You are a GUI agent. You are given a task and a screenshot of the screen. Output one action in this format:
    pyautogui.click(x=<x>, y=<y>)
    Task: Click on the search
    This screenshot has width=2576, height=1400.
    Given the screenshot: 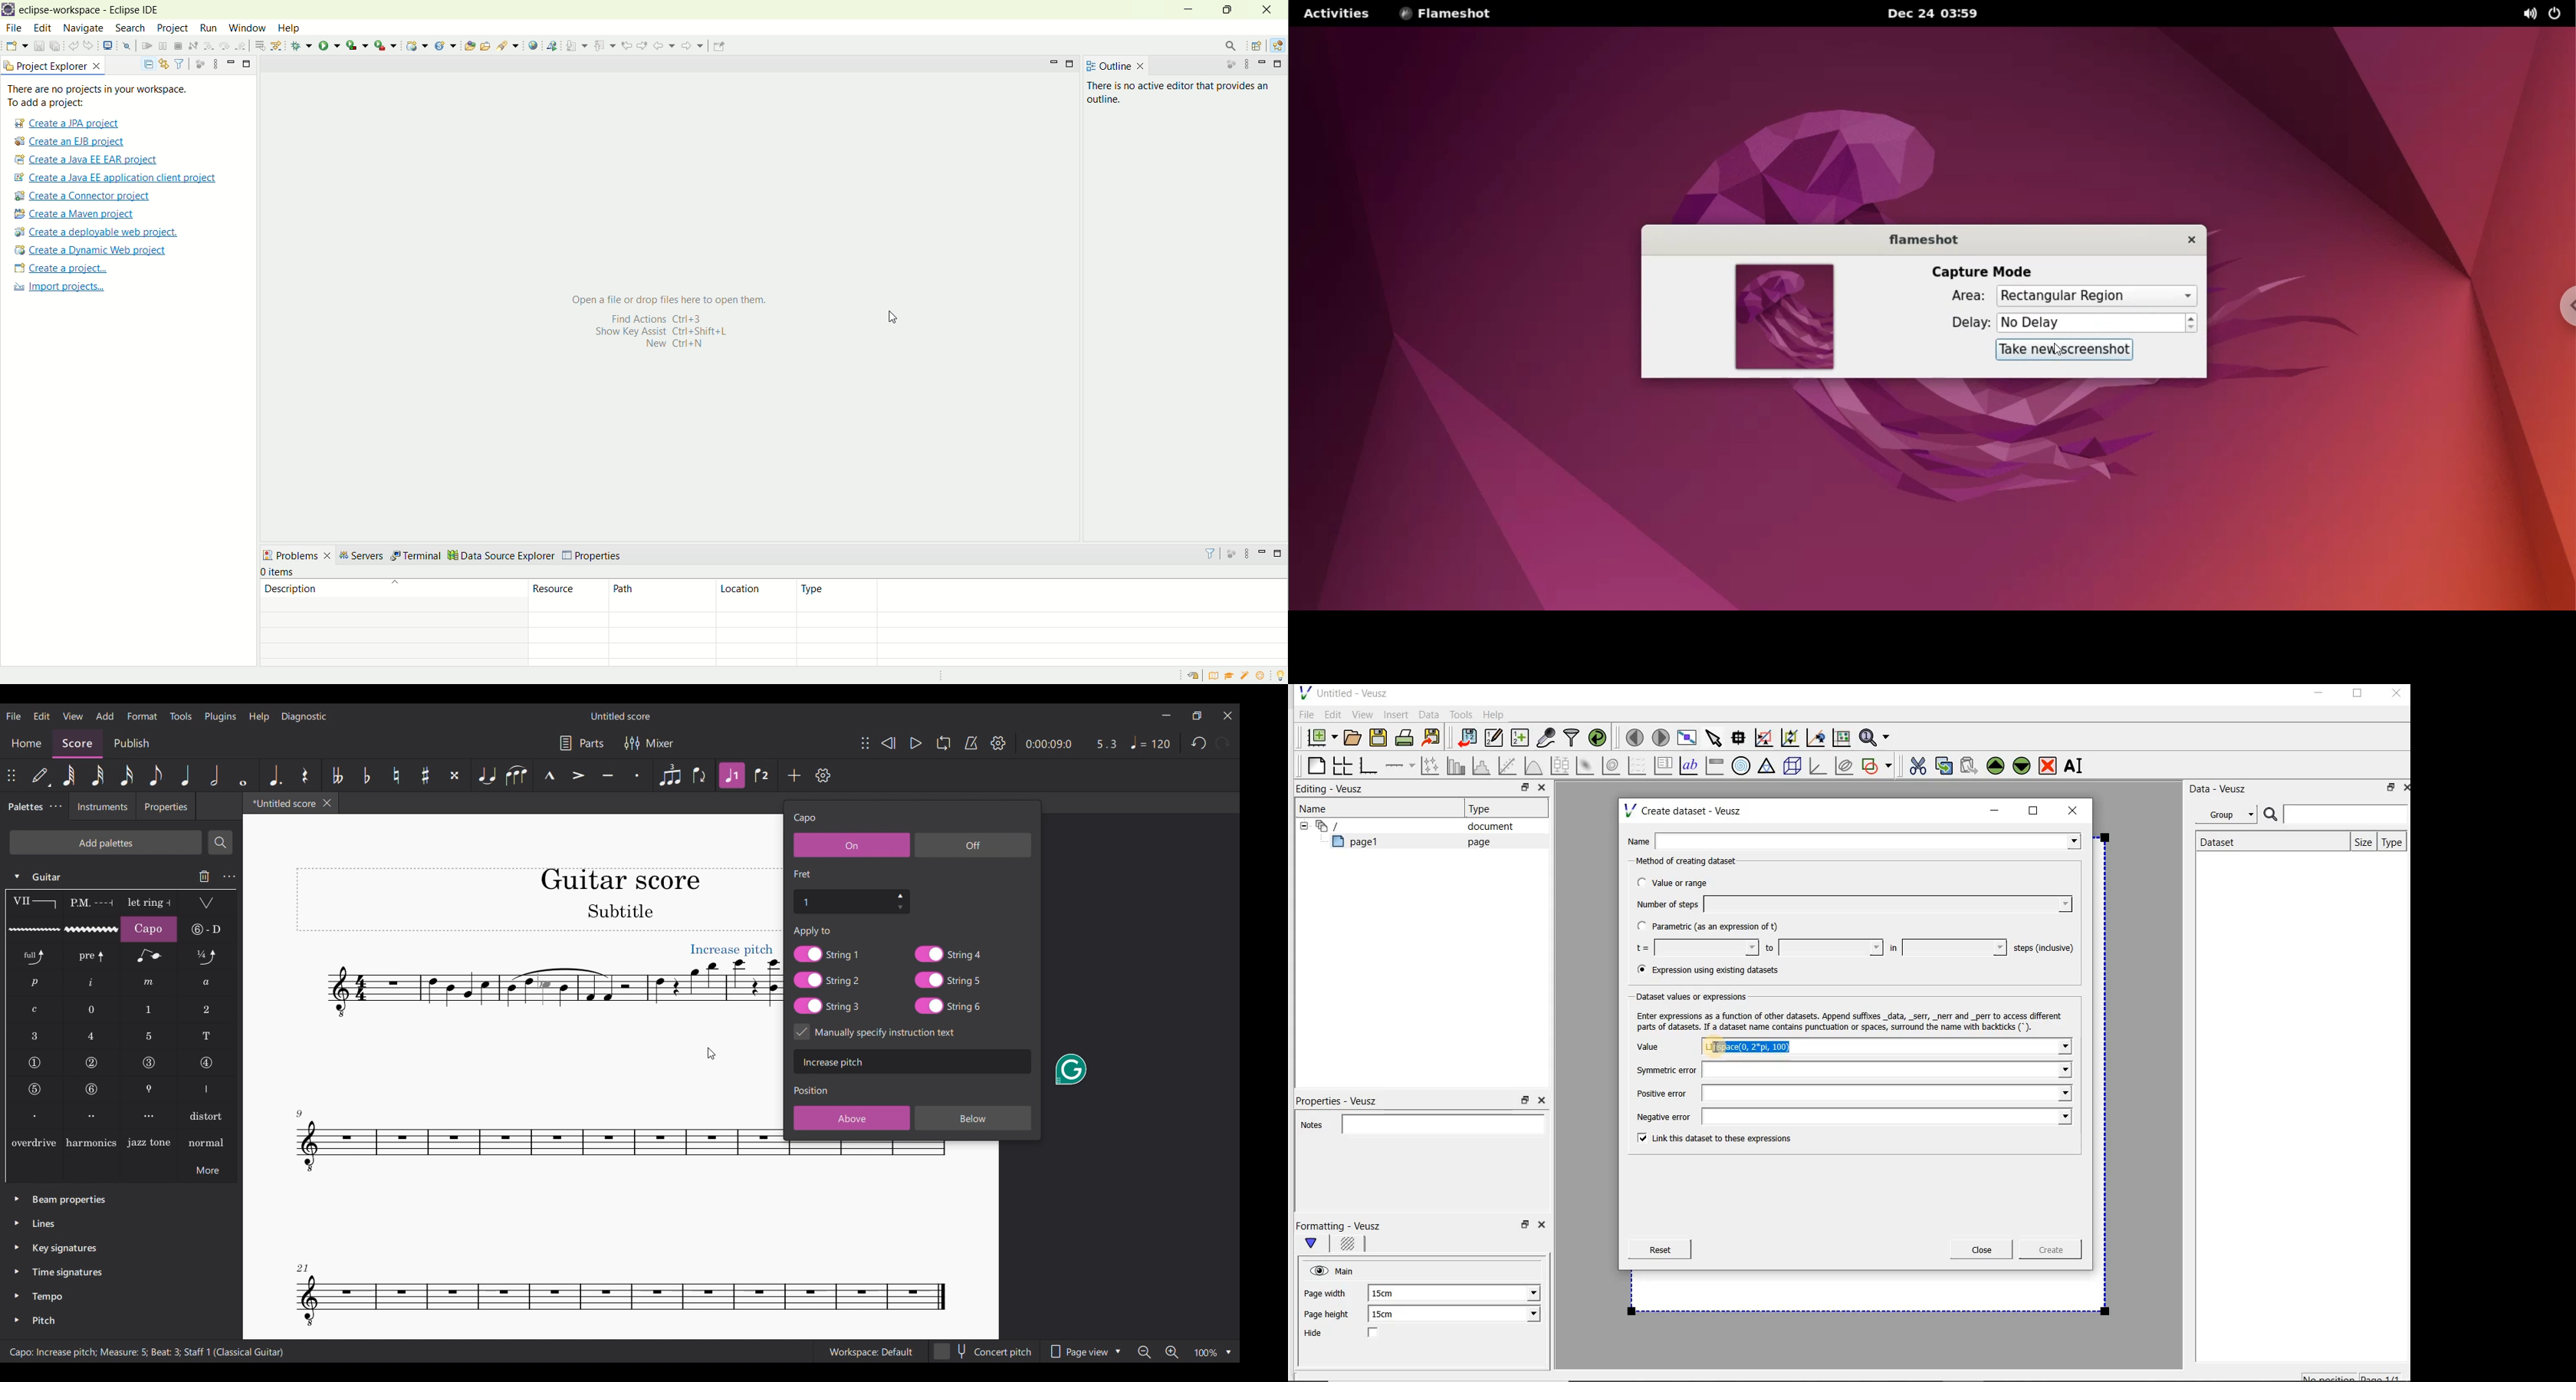 What is the action you would take?
    pyautogui.click(x=131, y=29)
    